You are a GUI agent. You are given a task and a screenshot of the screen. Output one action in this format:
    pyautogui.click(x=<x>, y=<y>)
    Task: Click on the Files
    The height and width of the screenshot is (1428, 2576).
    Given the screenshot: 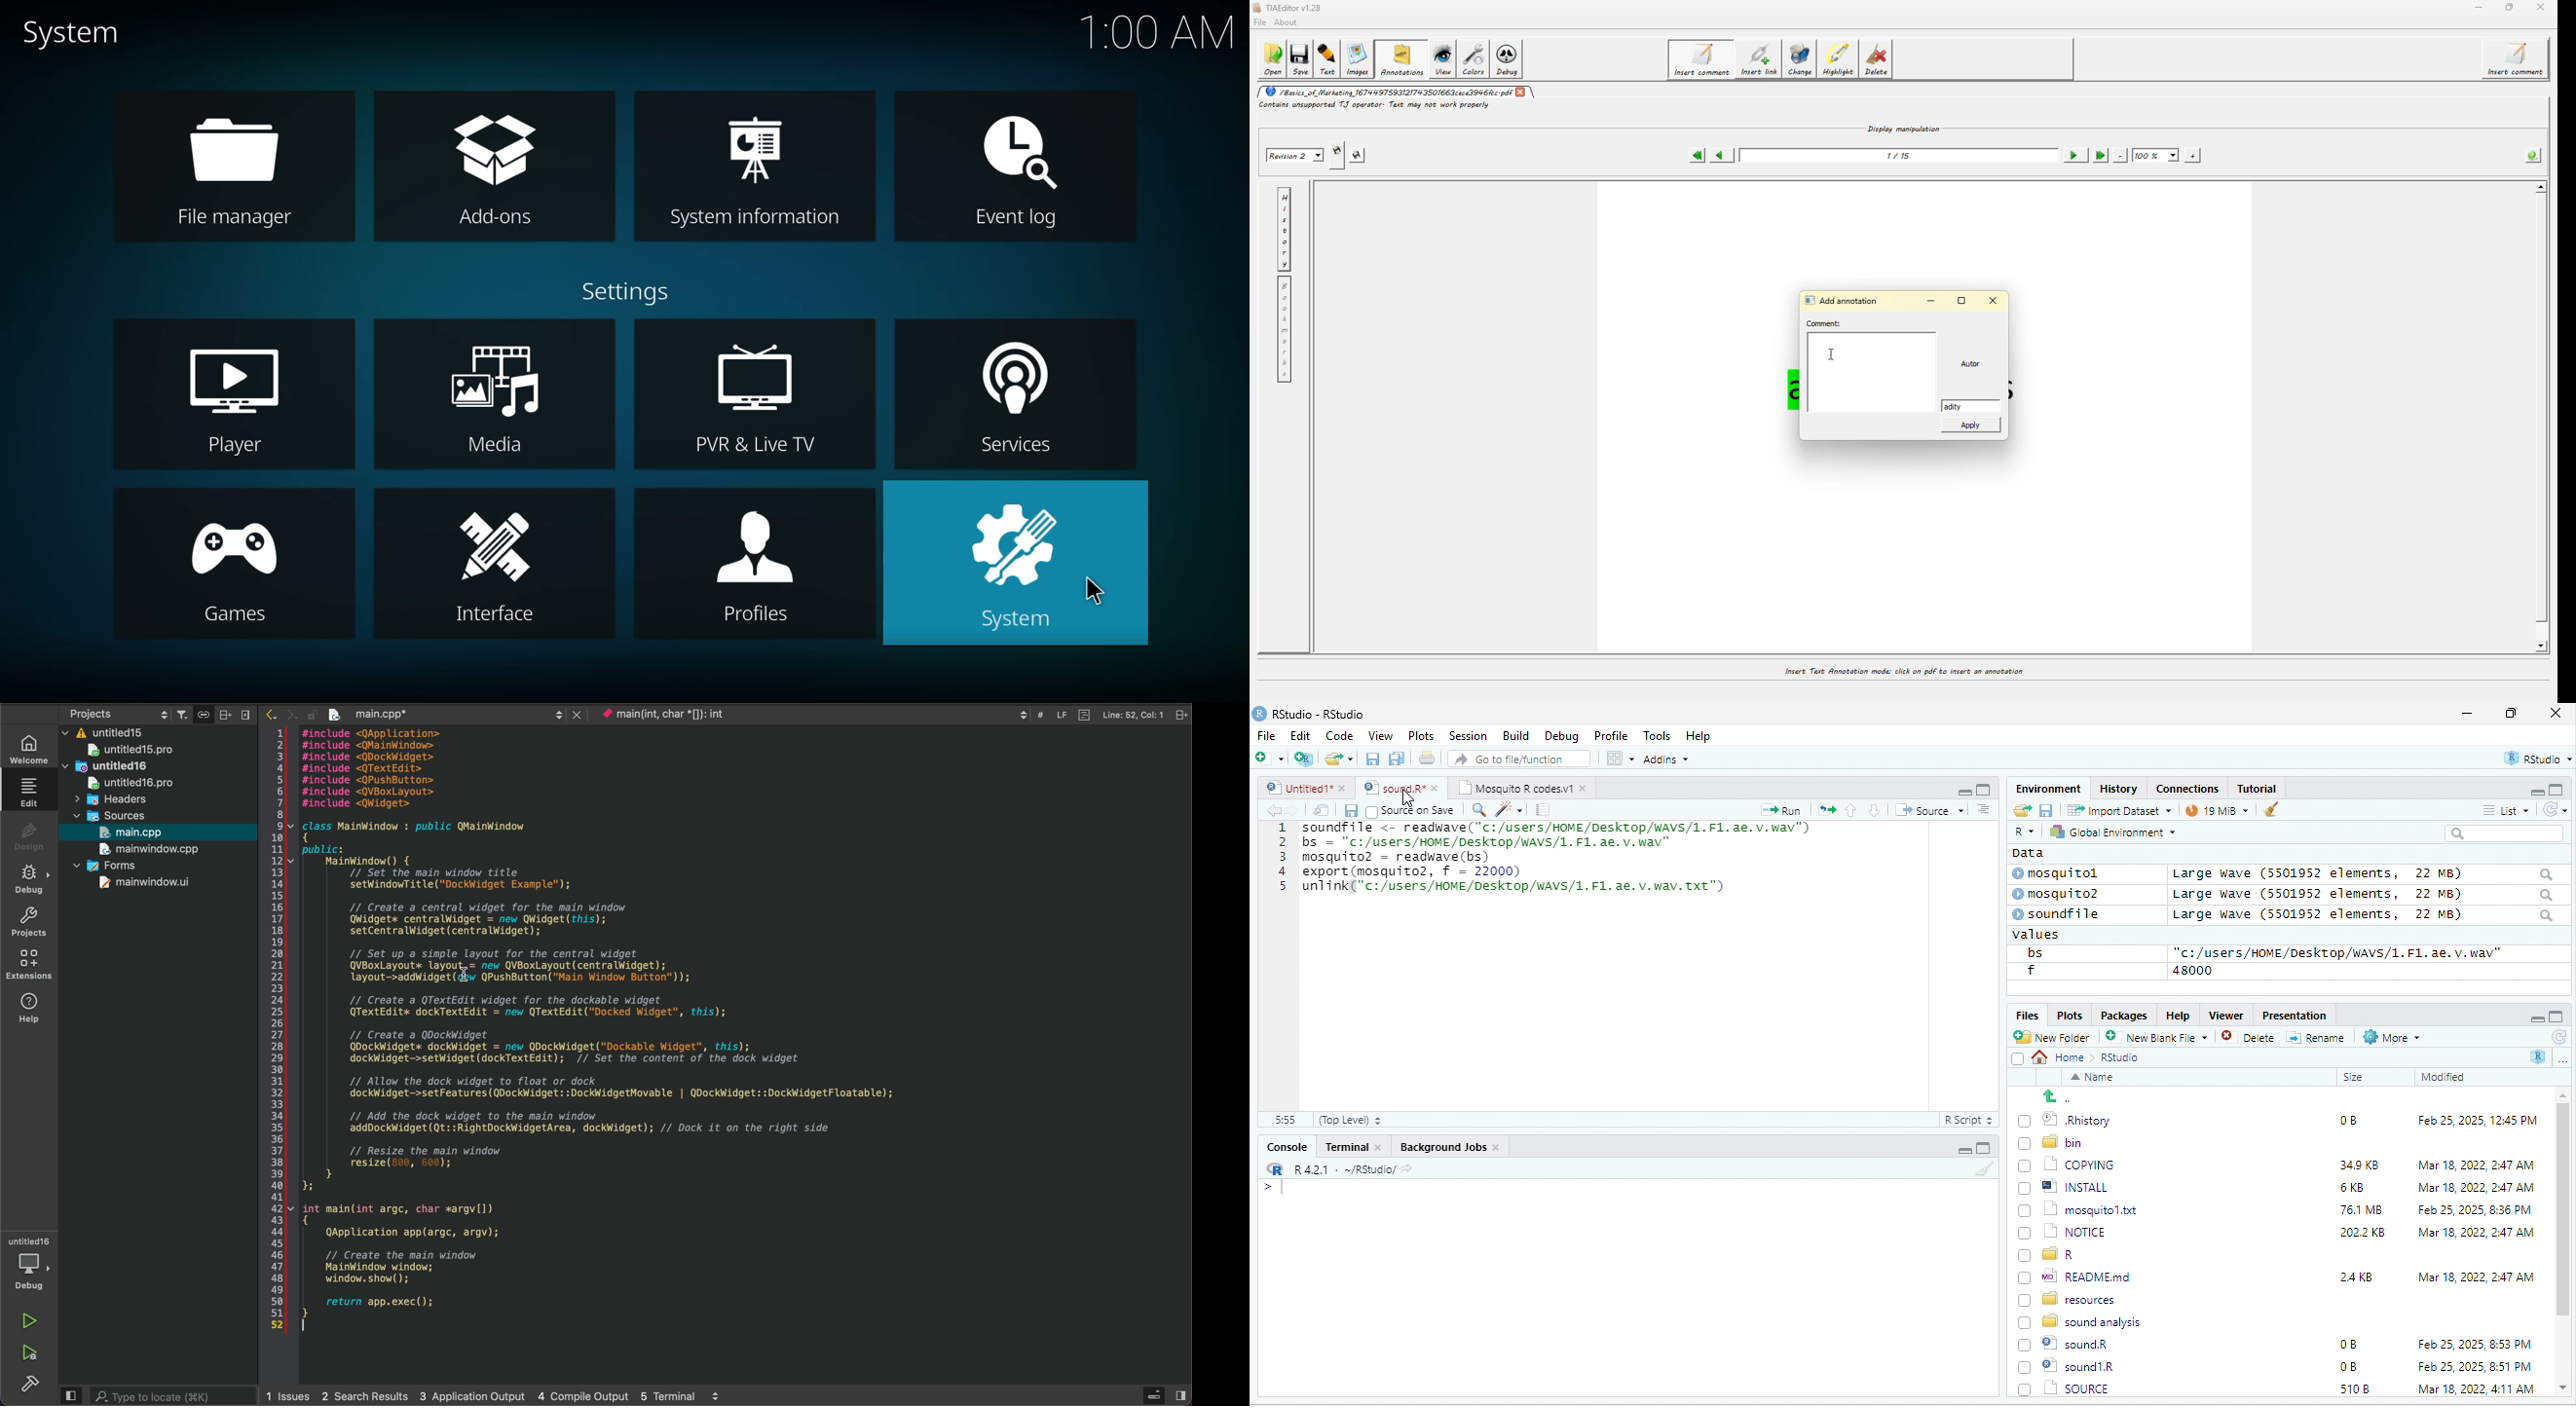 What is the action you would take?
    pyautogui.click(x=2024, y=1015)
    